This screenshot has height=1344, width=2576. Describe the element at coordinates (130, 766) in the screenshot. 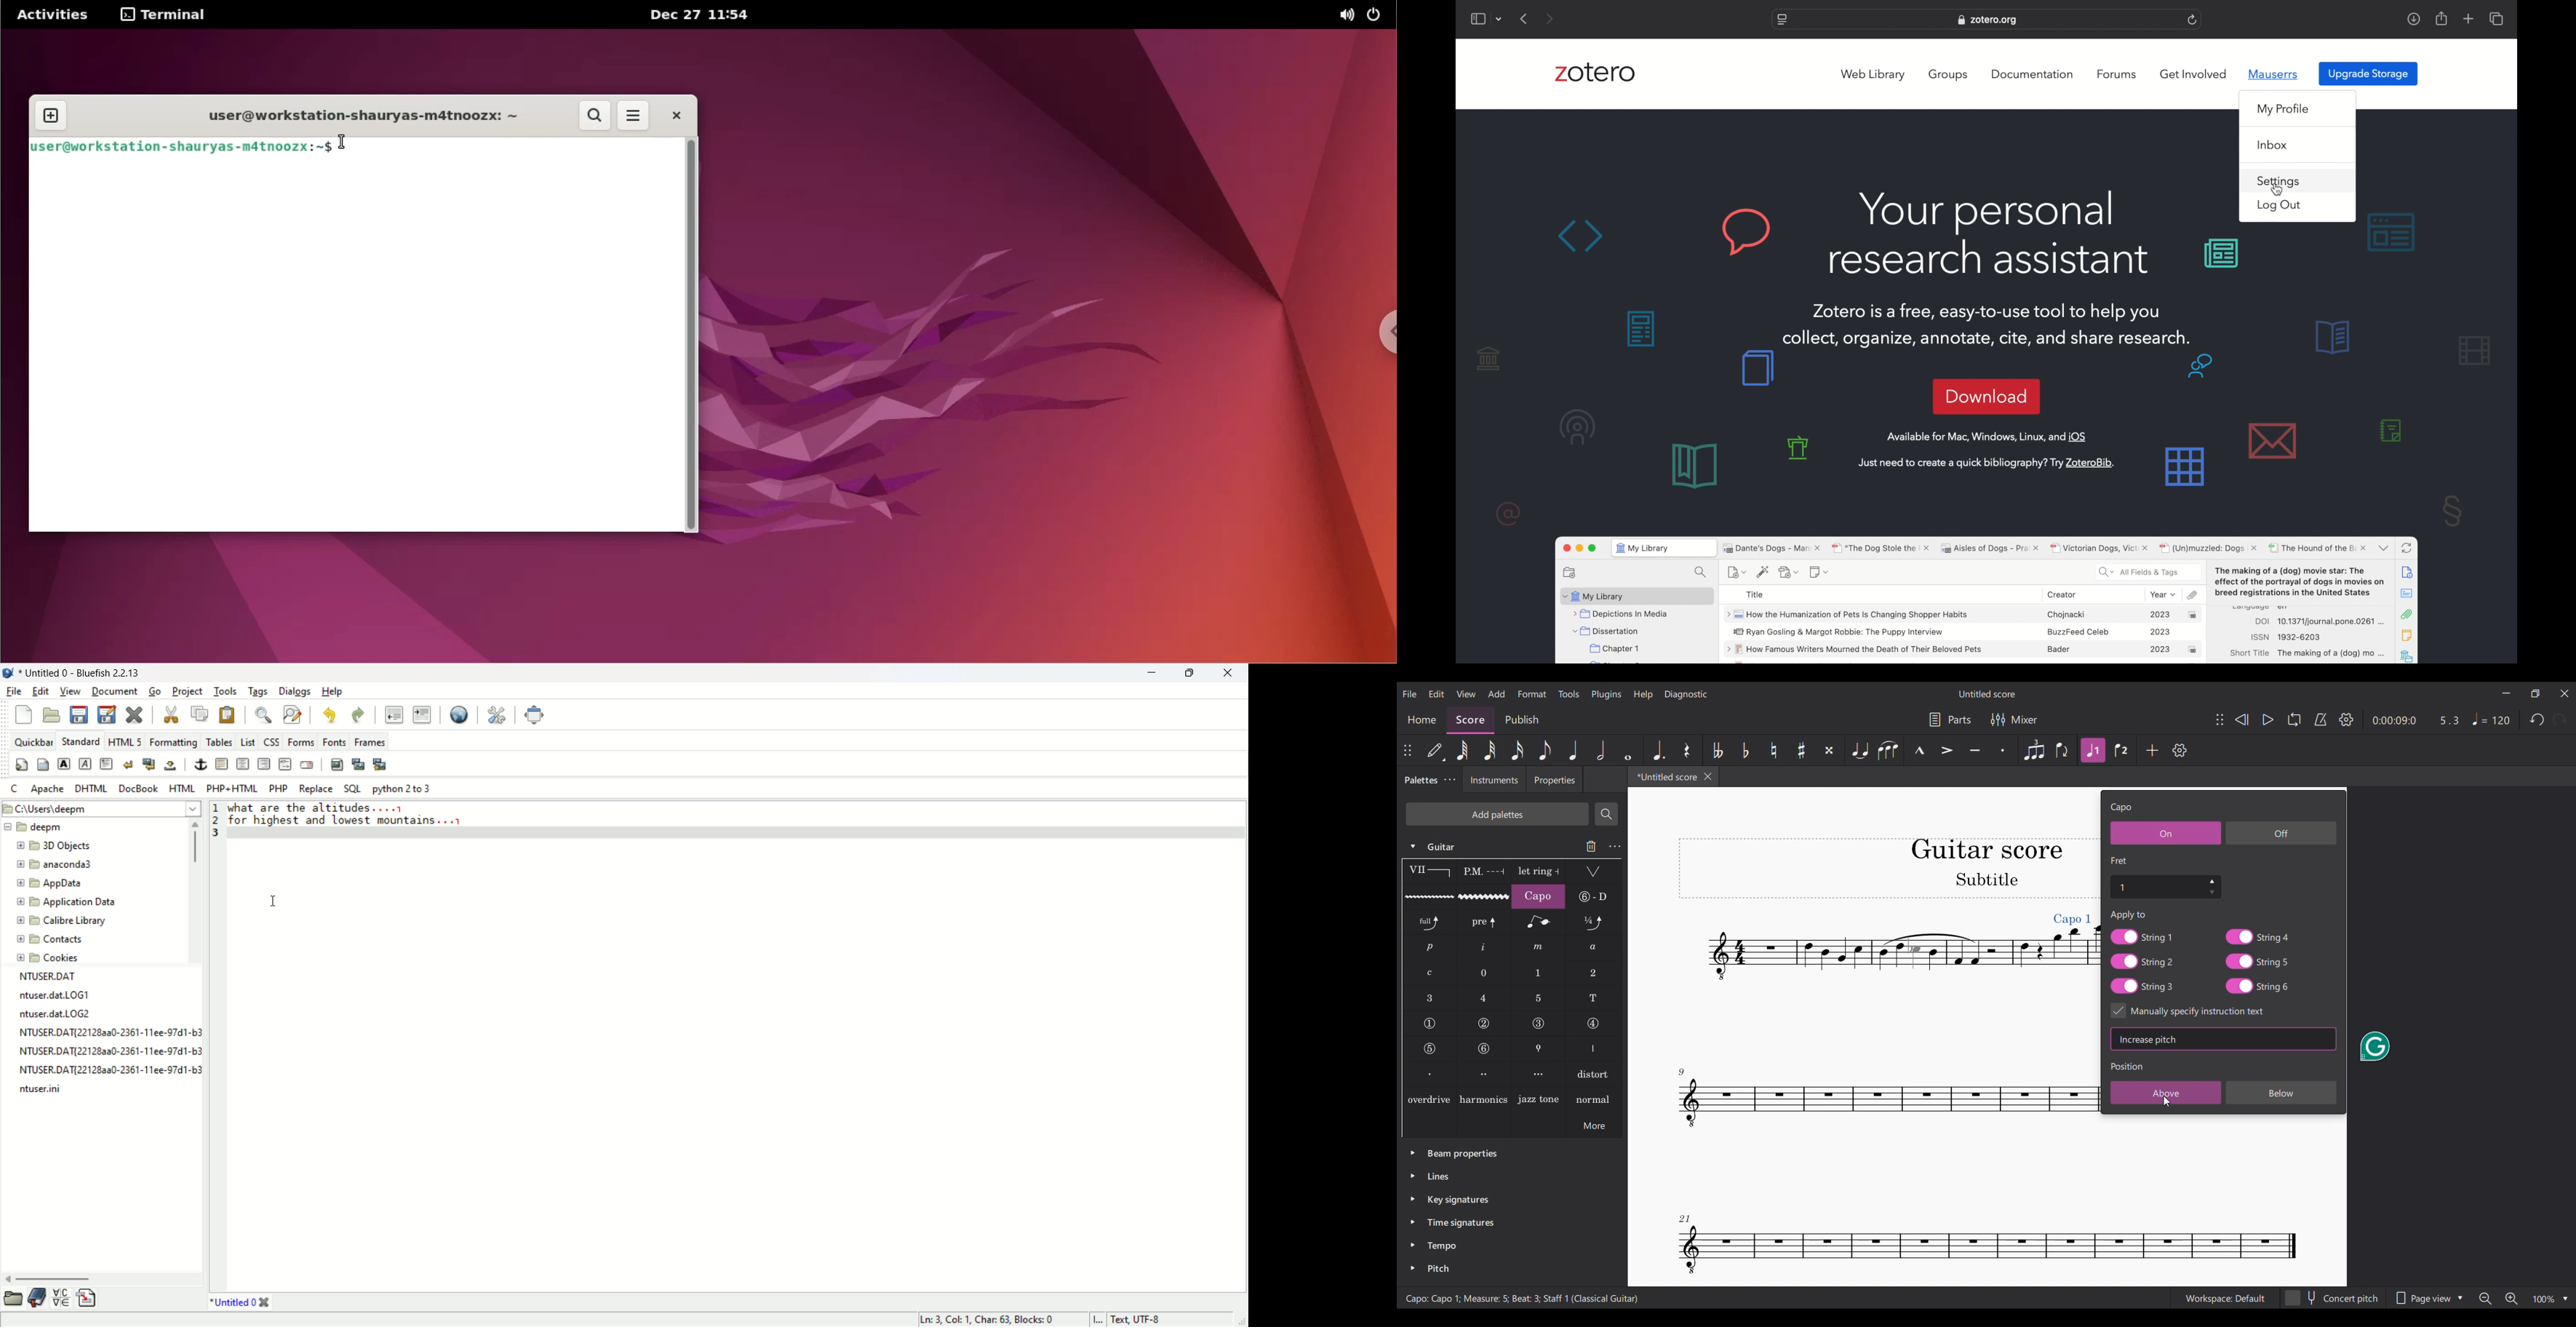

I see `break` at that location.